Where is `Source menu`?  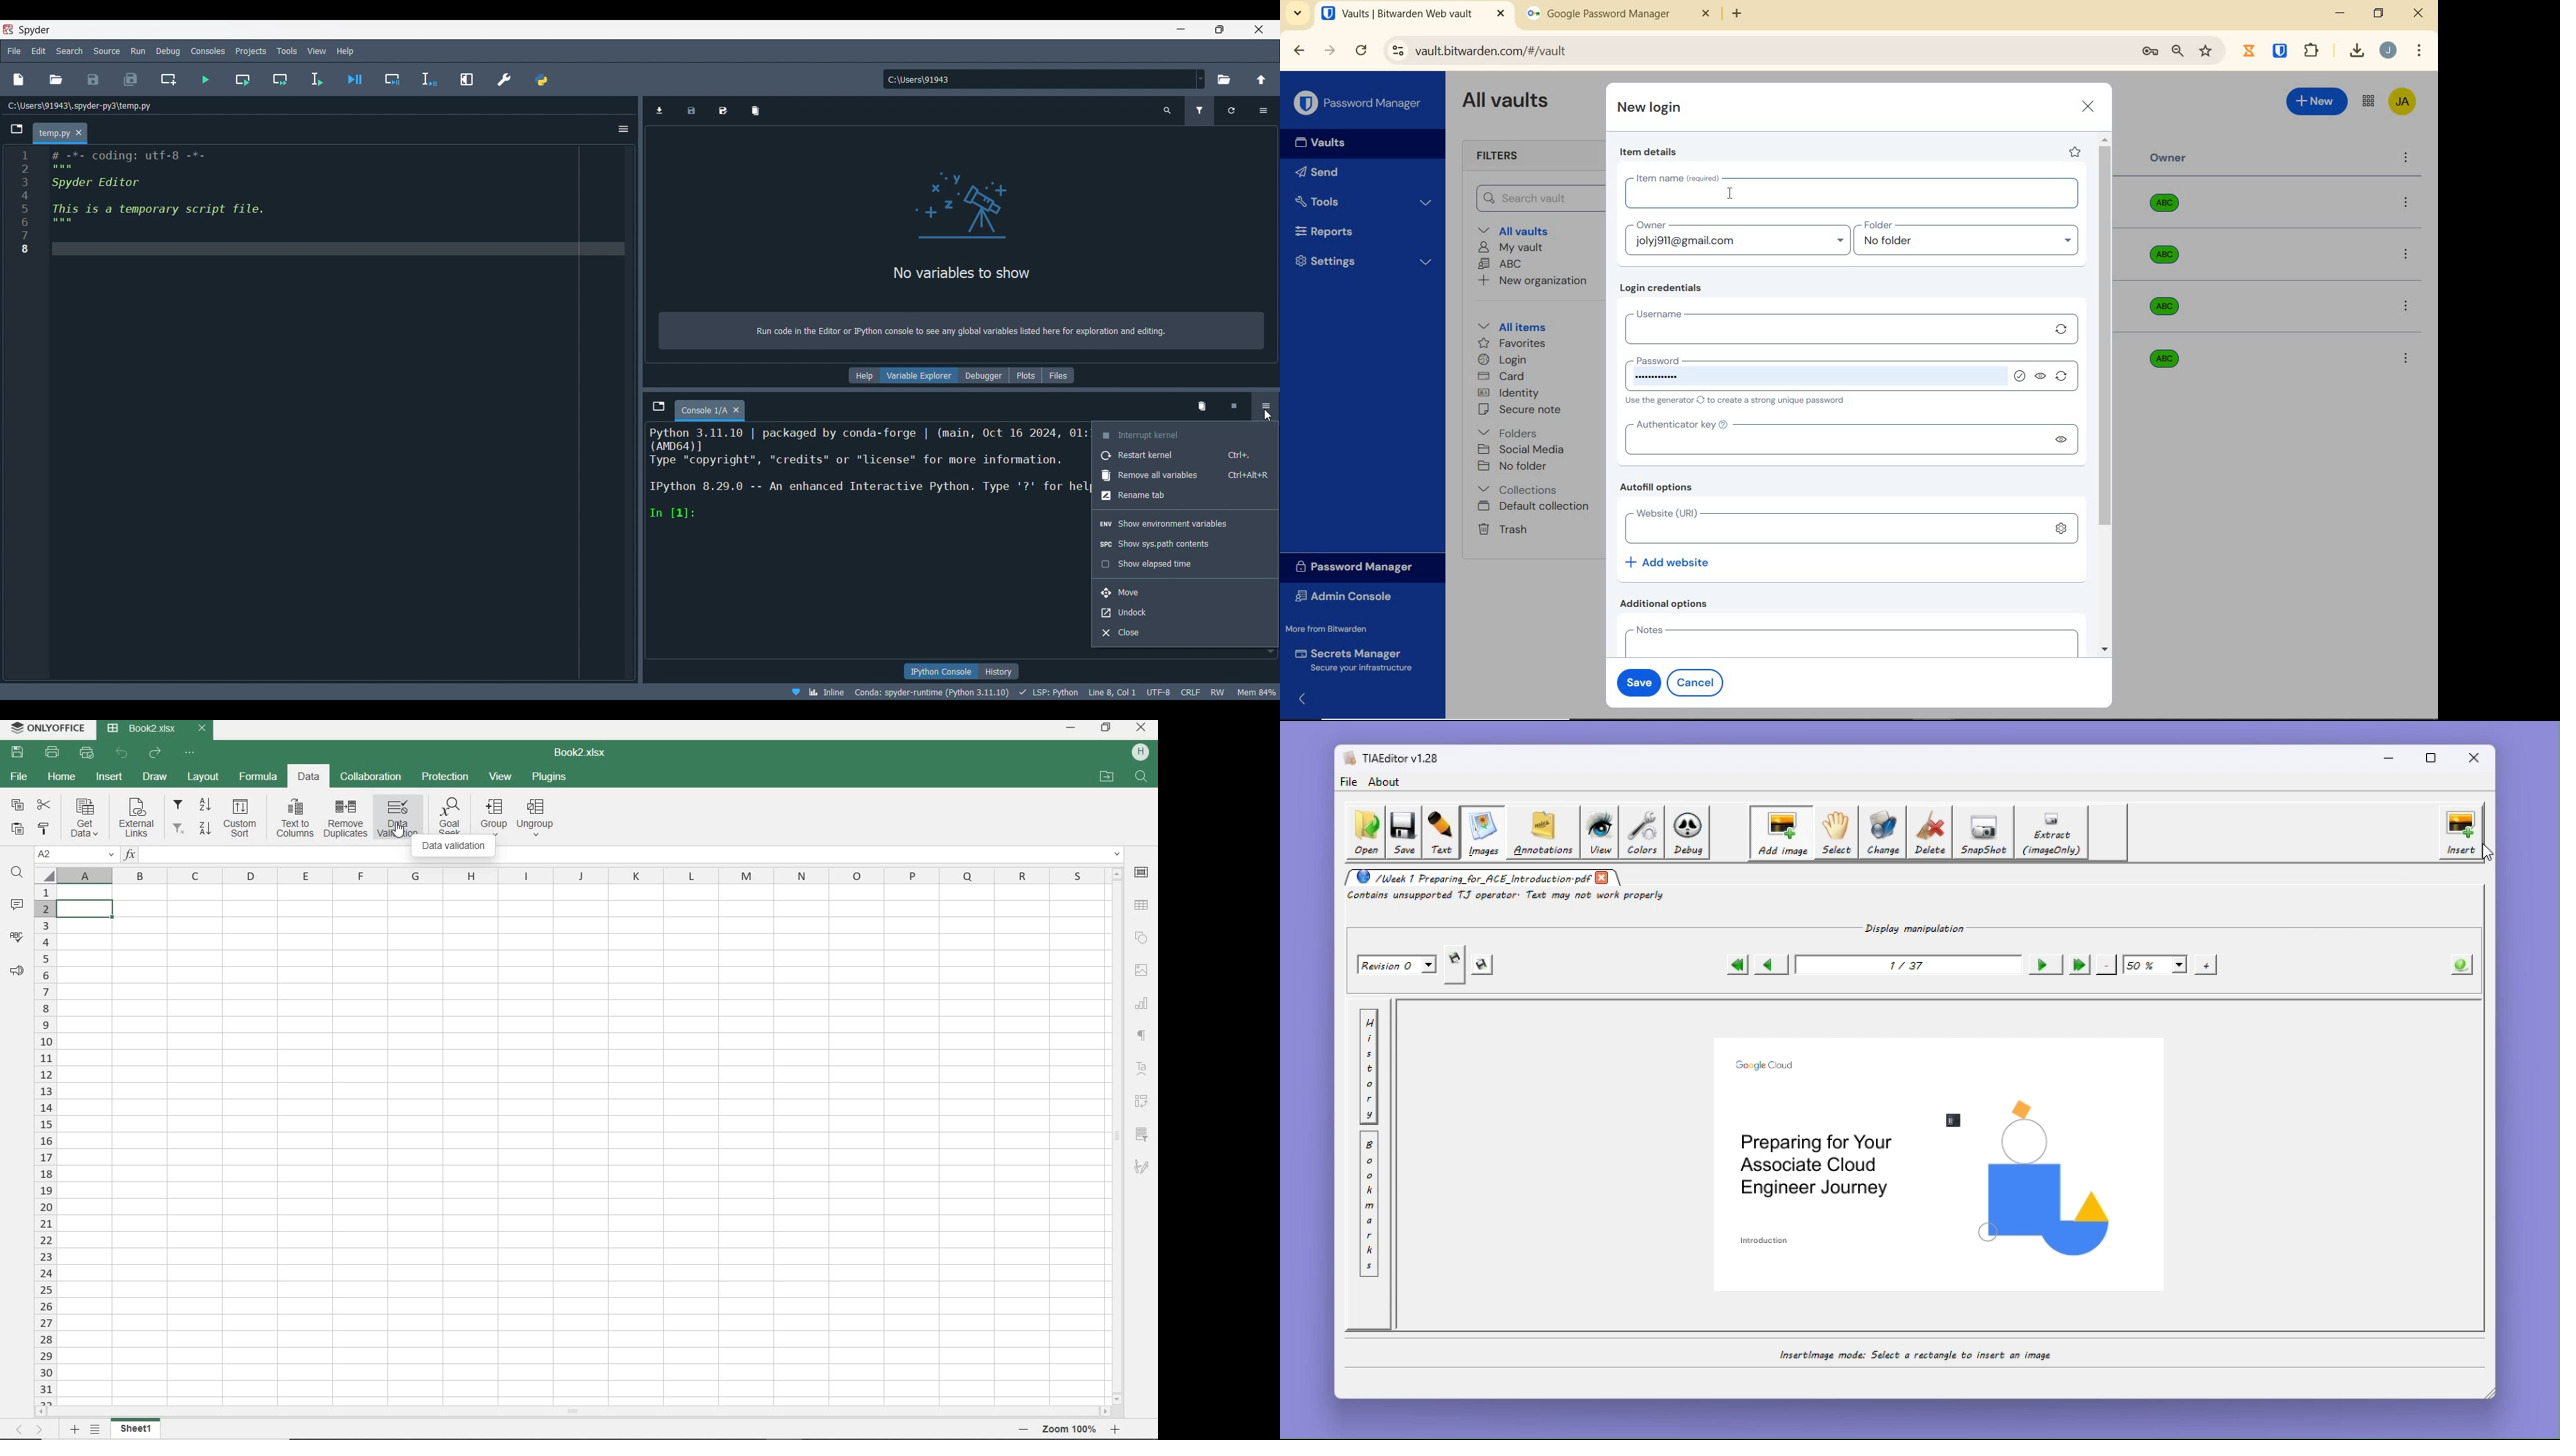 Source menu is located at coordinates (107, 51).